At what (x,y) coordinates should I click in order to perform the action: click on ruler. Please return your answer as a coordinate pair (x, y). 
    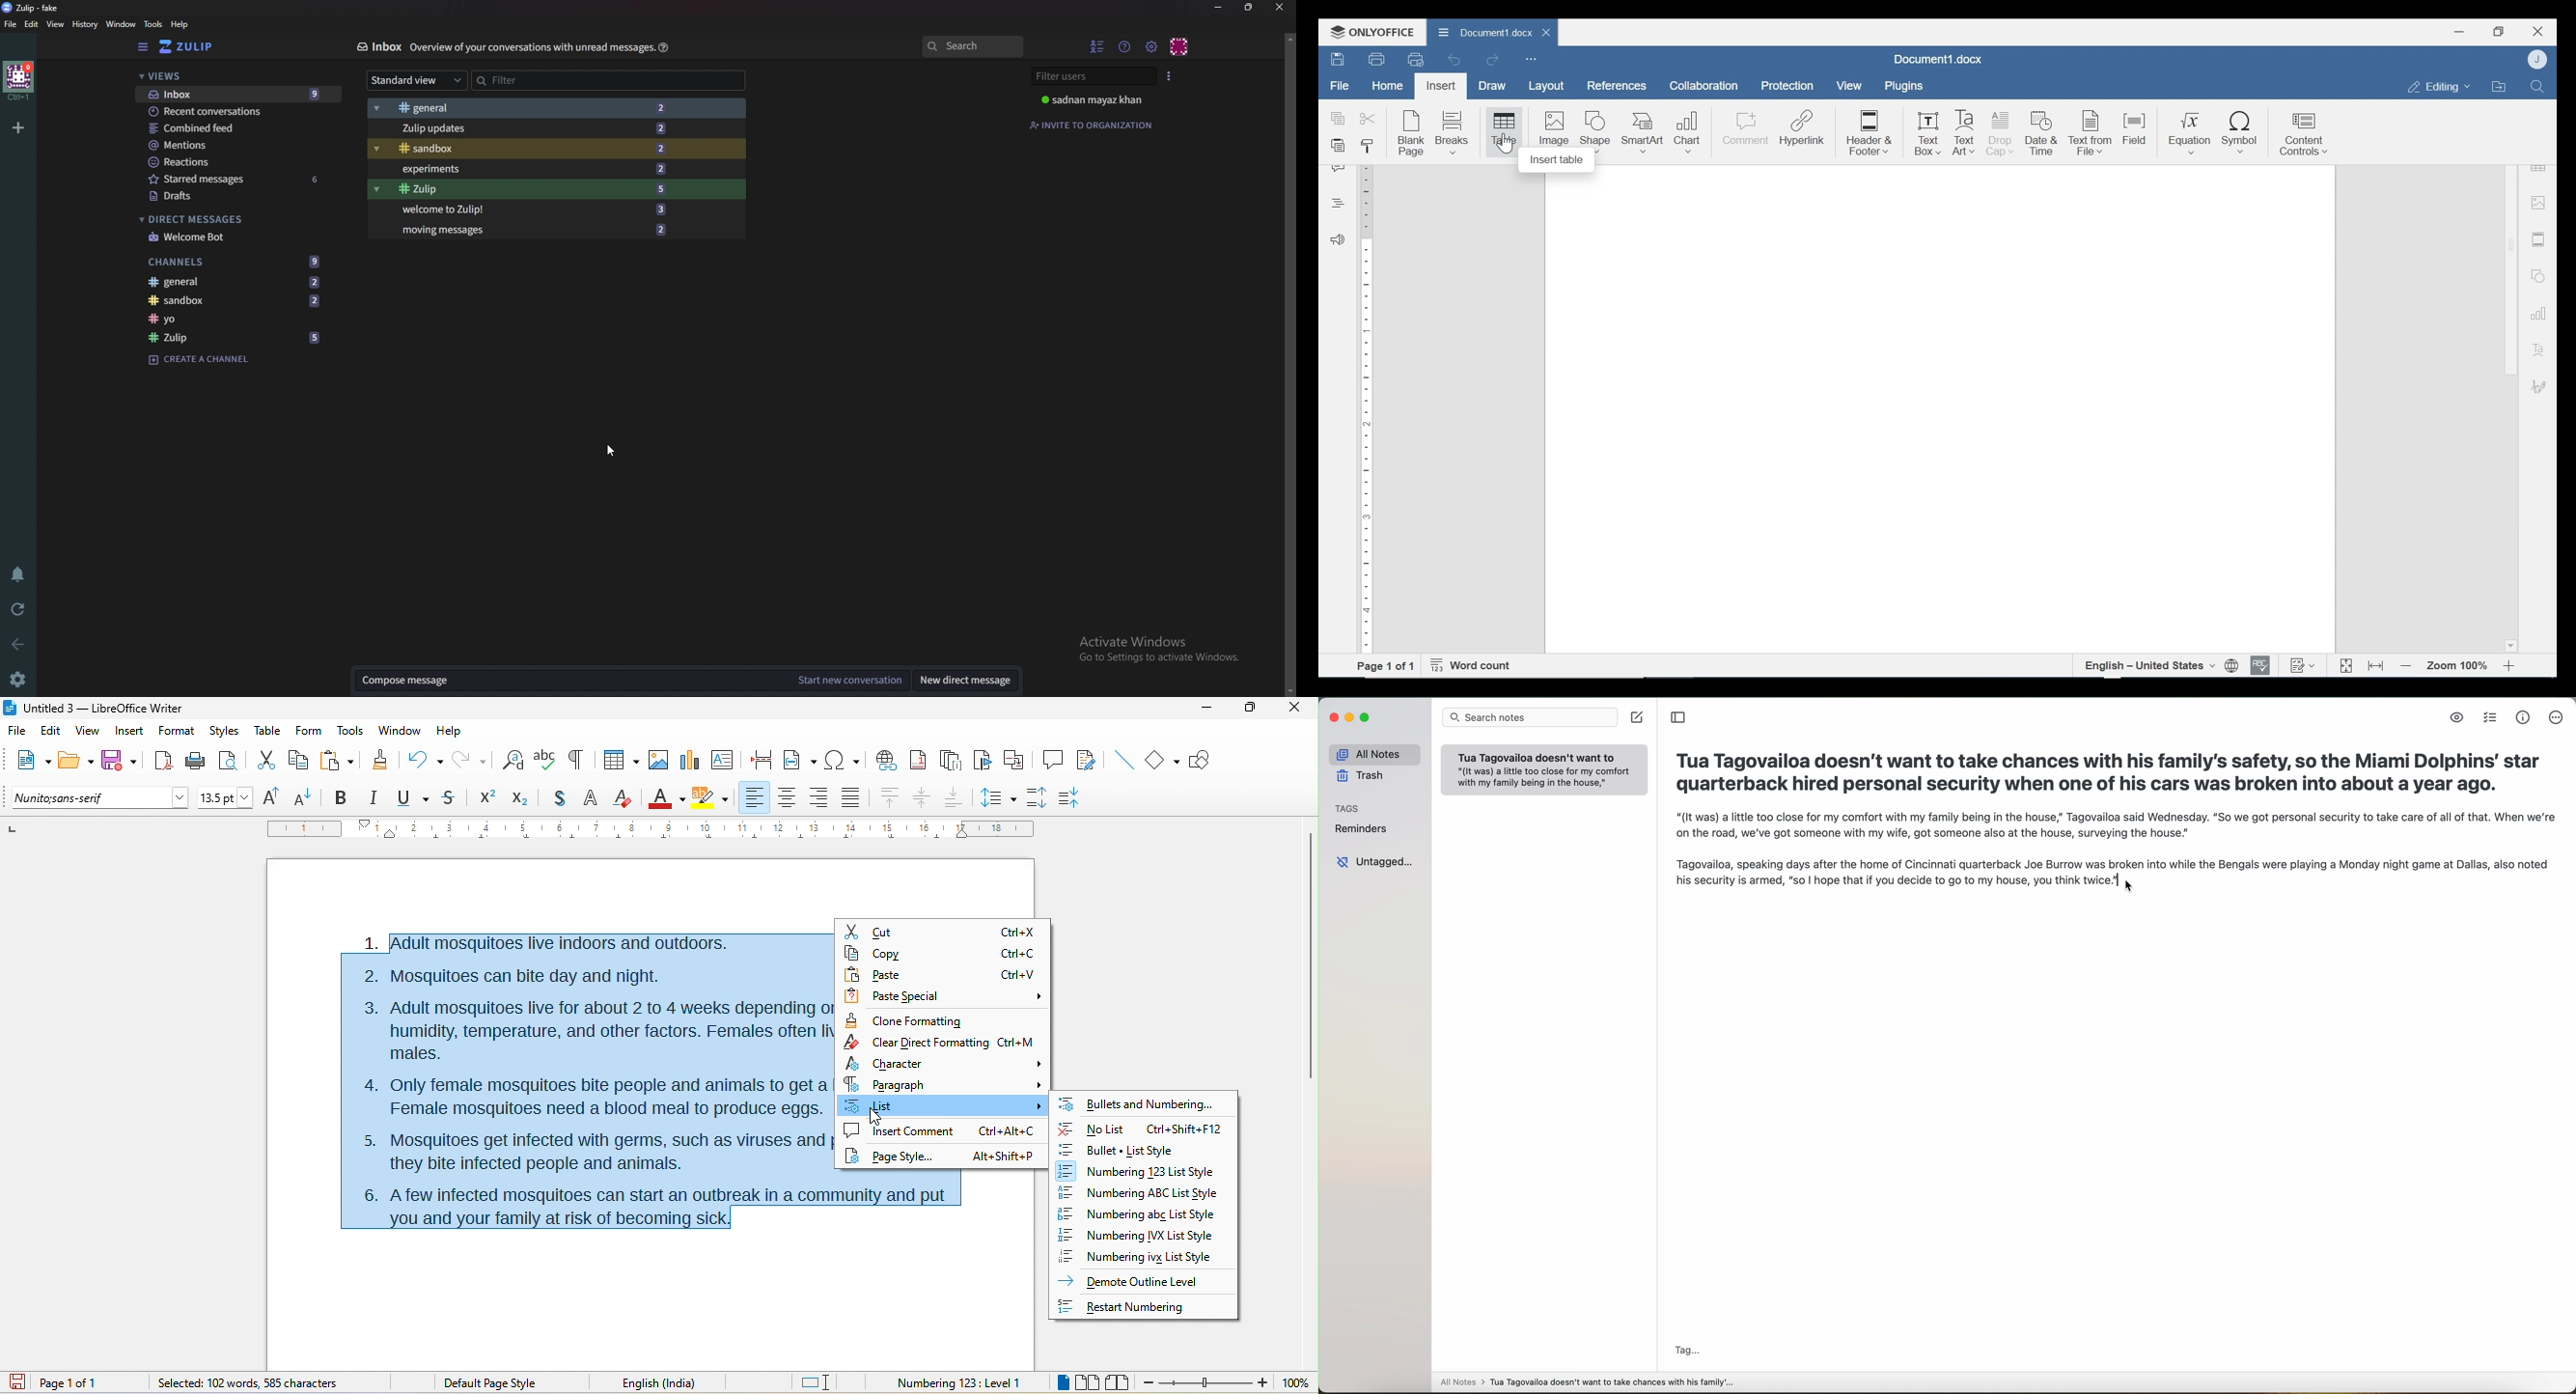
    Looking at the image, I should click on (650, 829).